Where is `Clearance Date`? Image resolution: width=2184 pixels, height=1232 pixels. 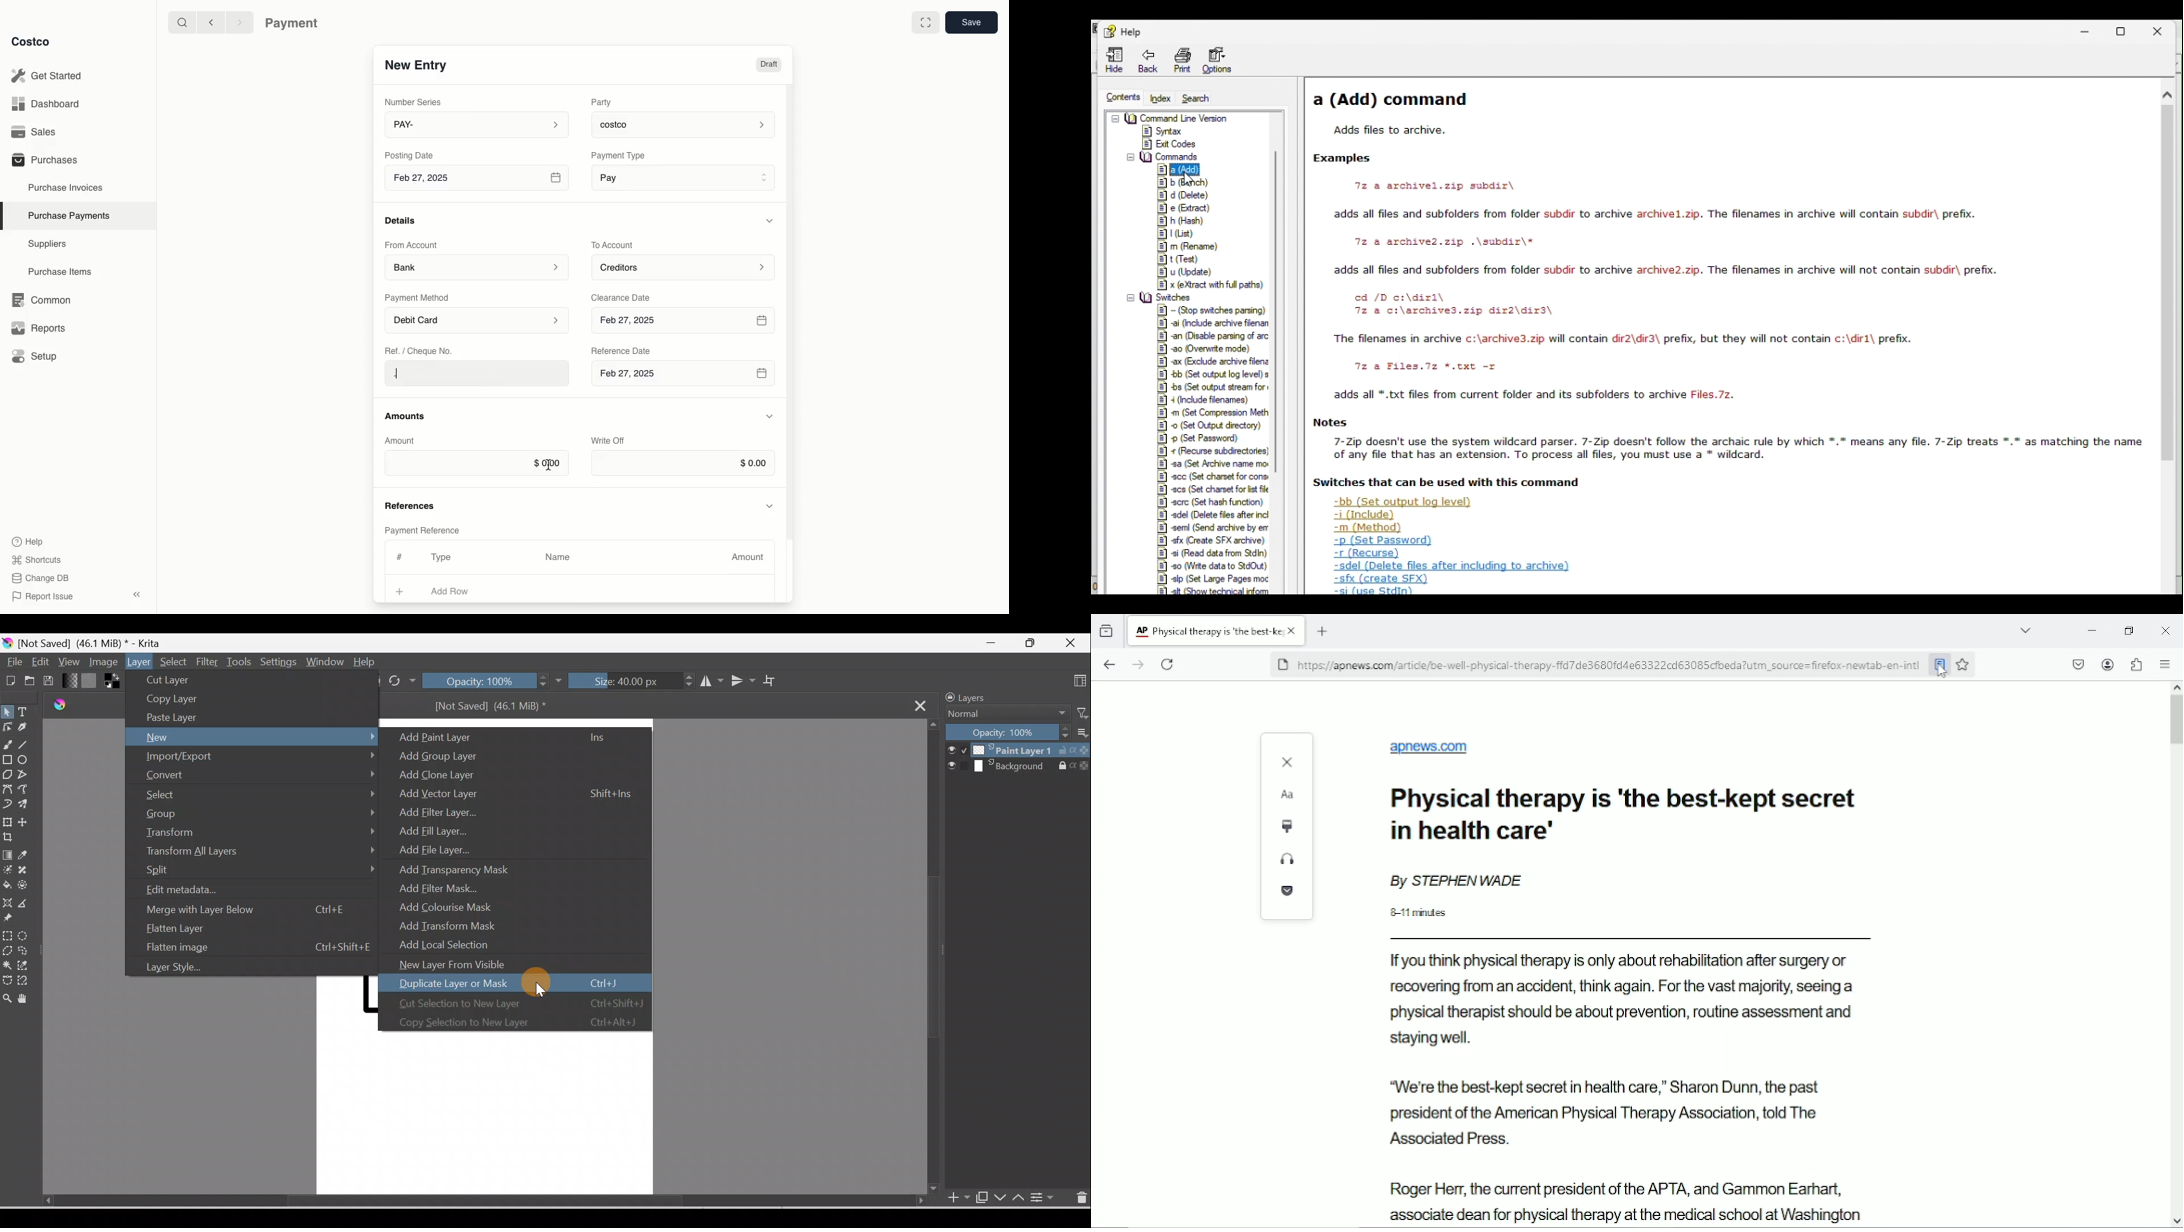 Clearance Date is located at coordinates (626, 296).